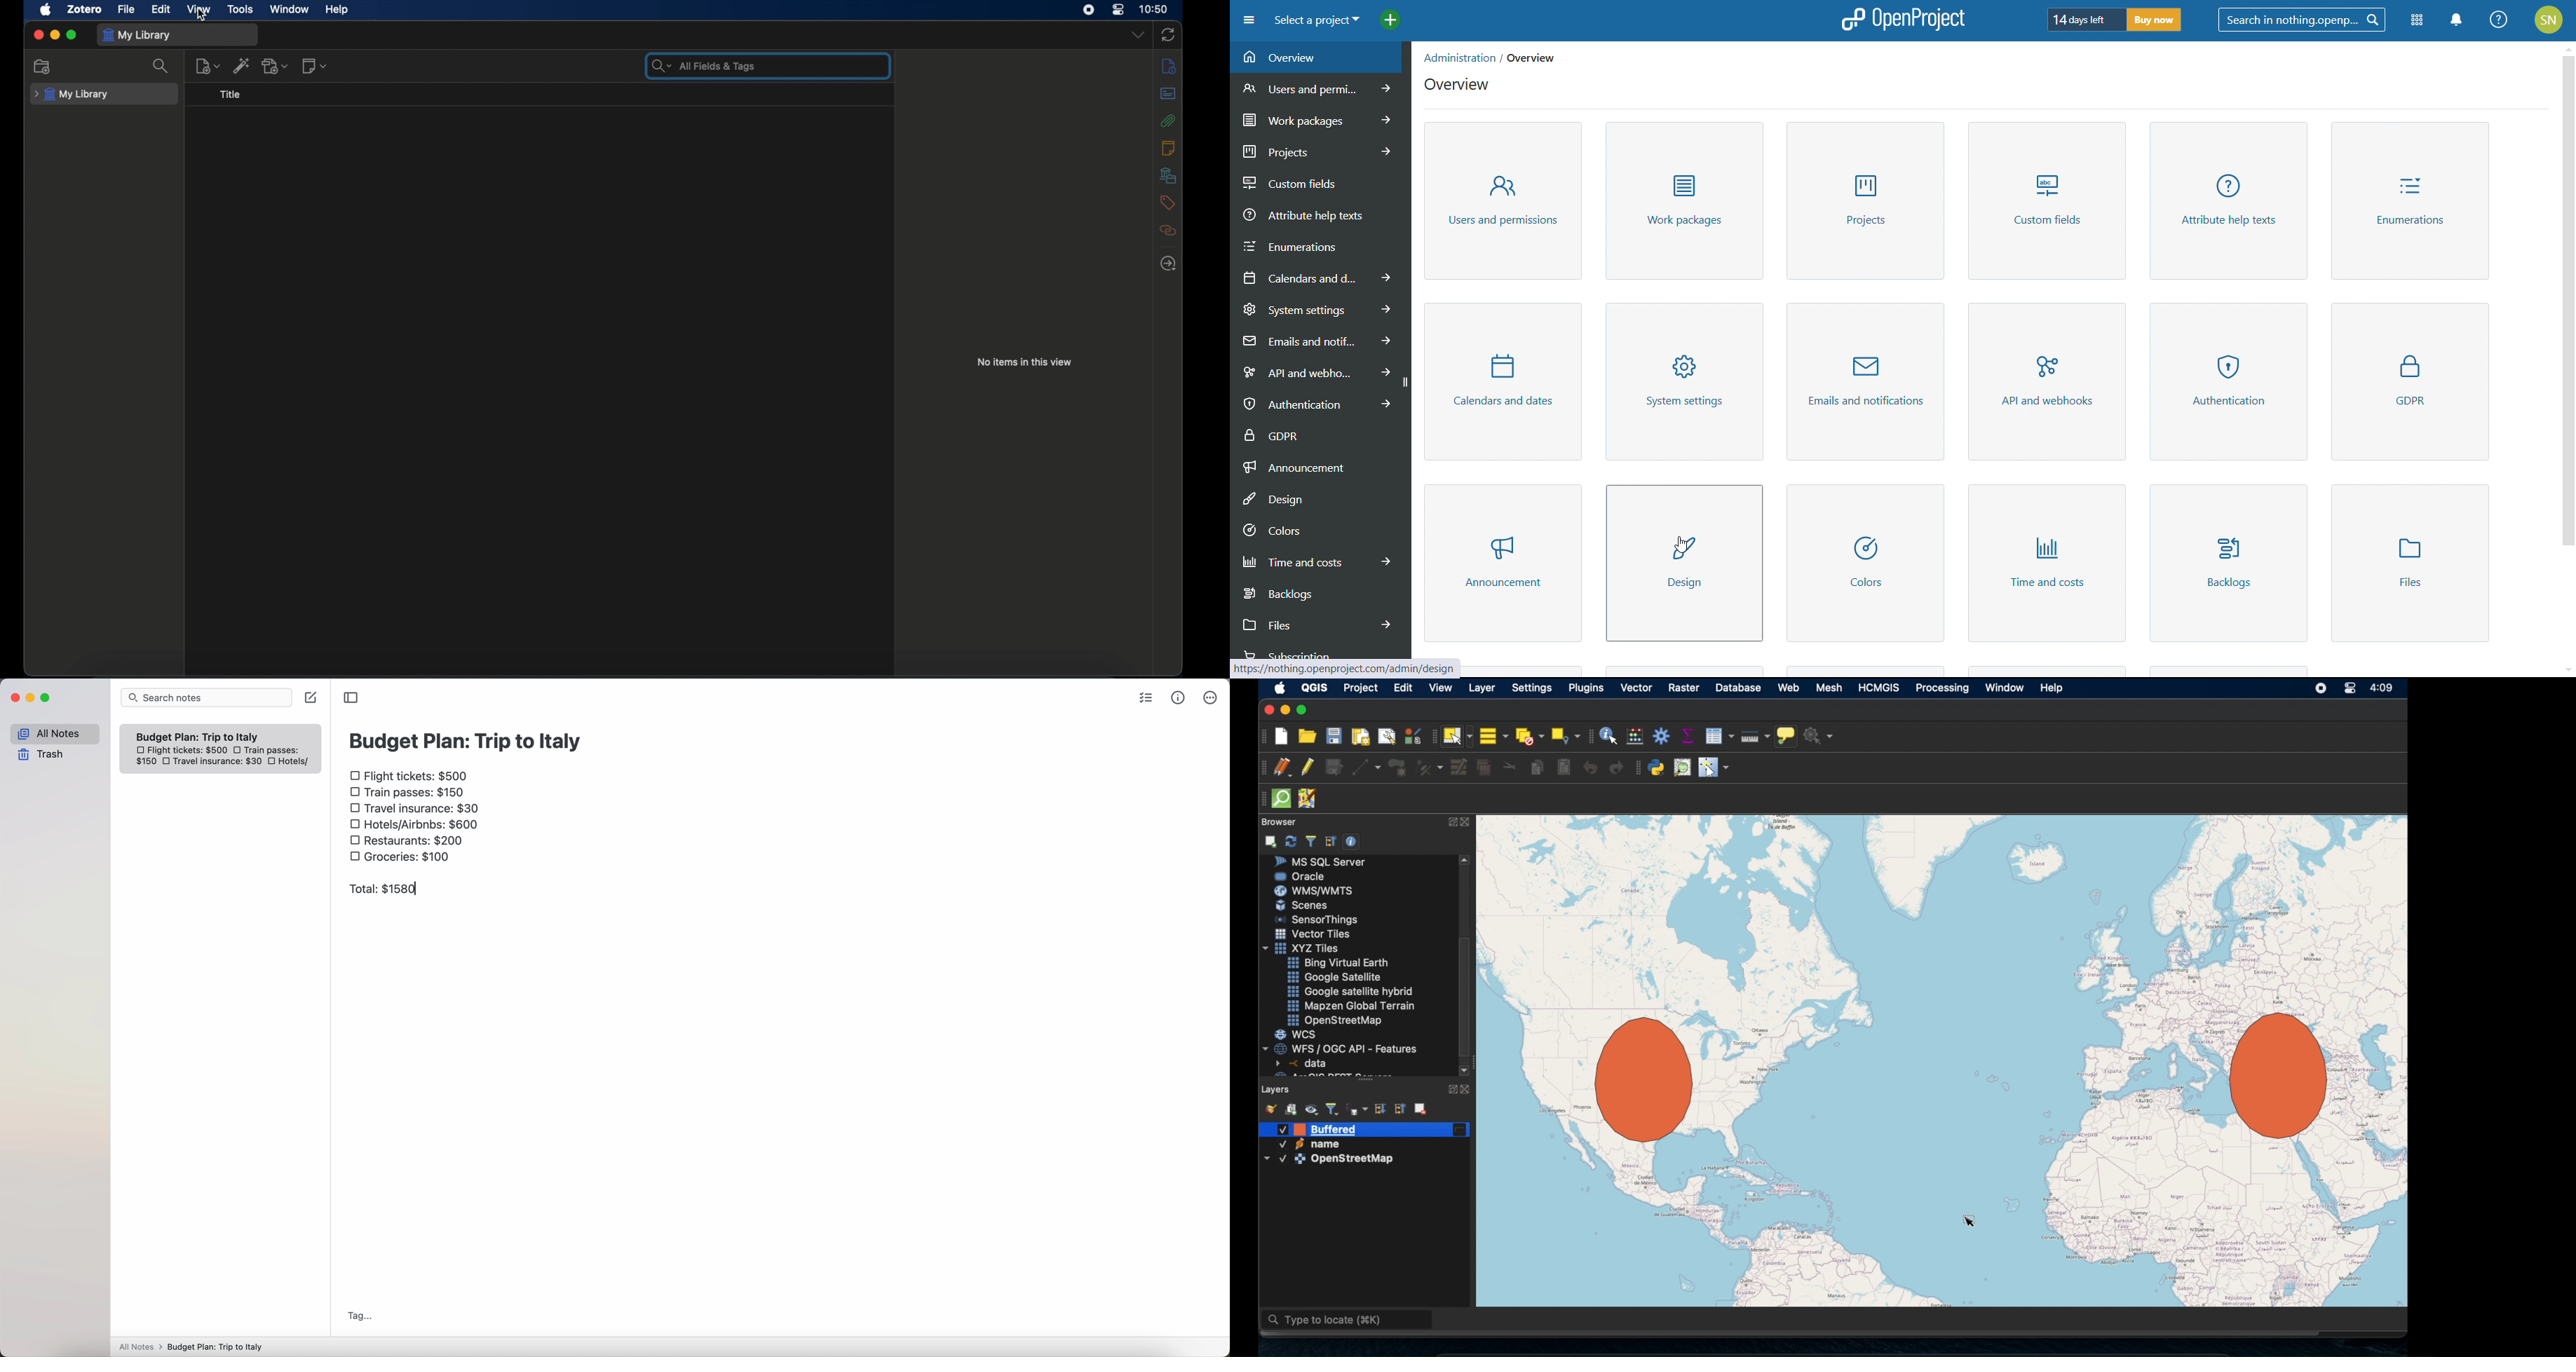 The height and width of the screenshot is (1372, 2576). What do you see at coordinates (1318, 592) in the screenshot?
I see `backlogs` at bounding box center [1318, 592].